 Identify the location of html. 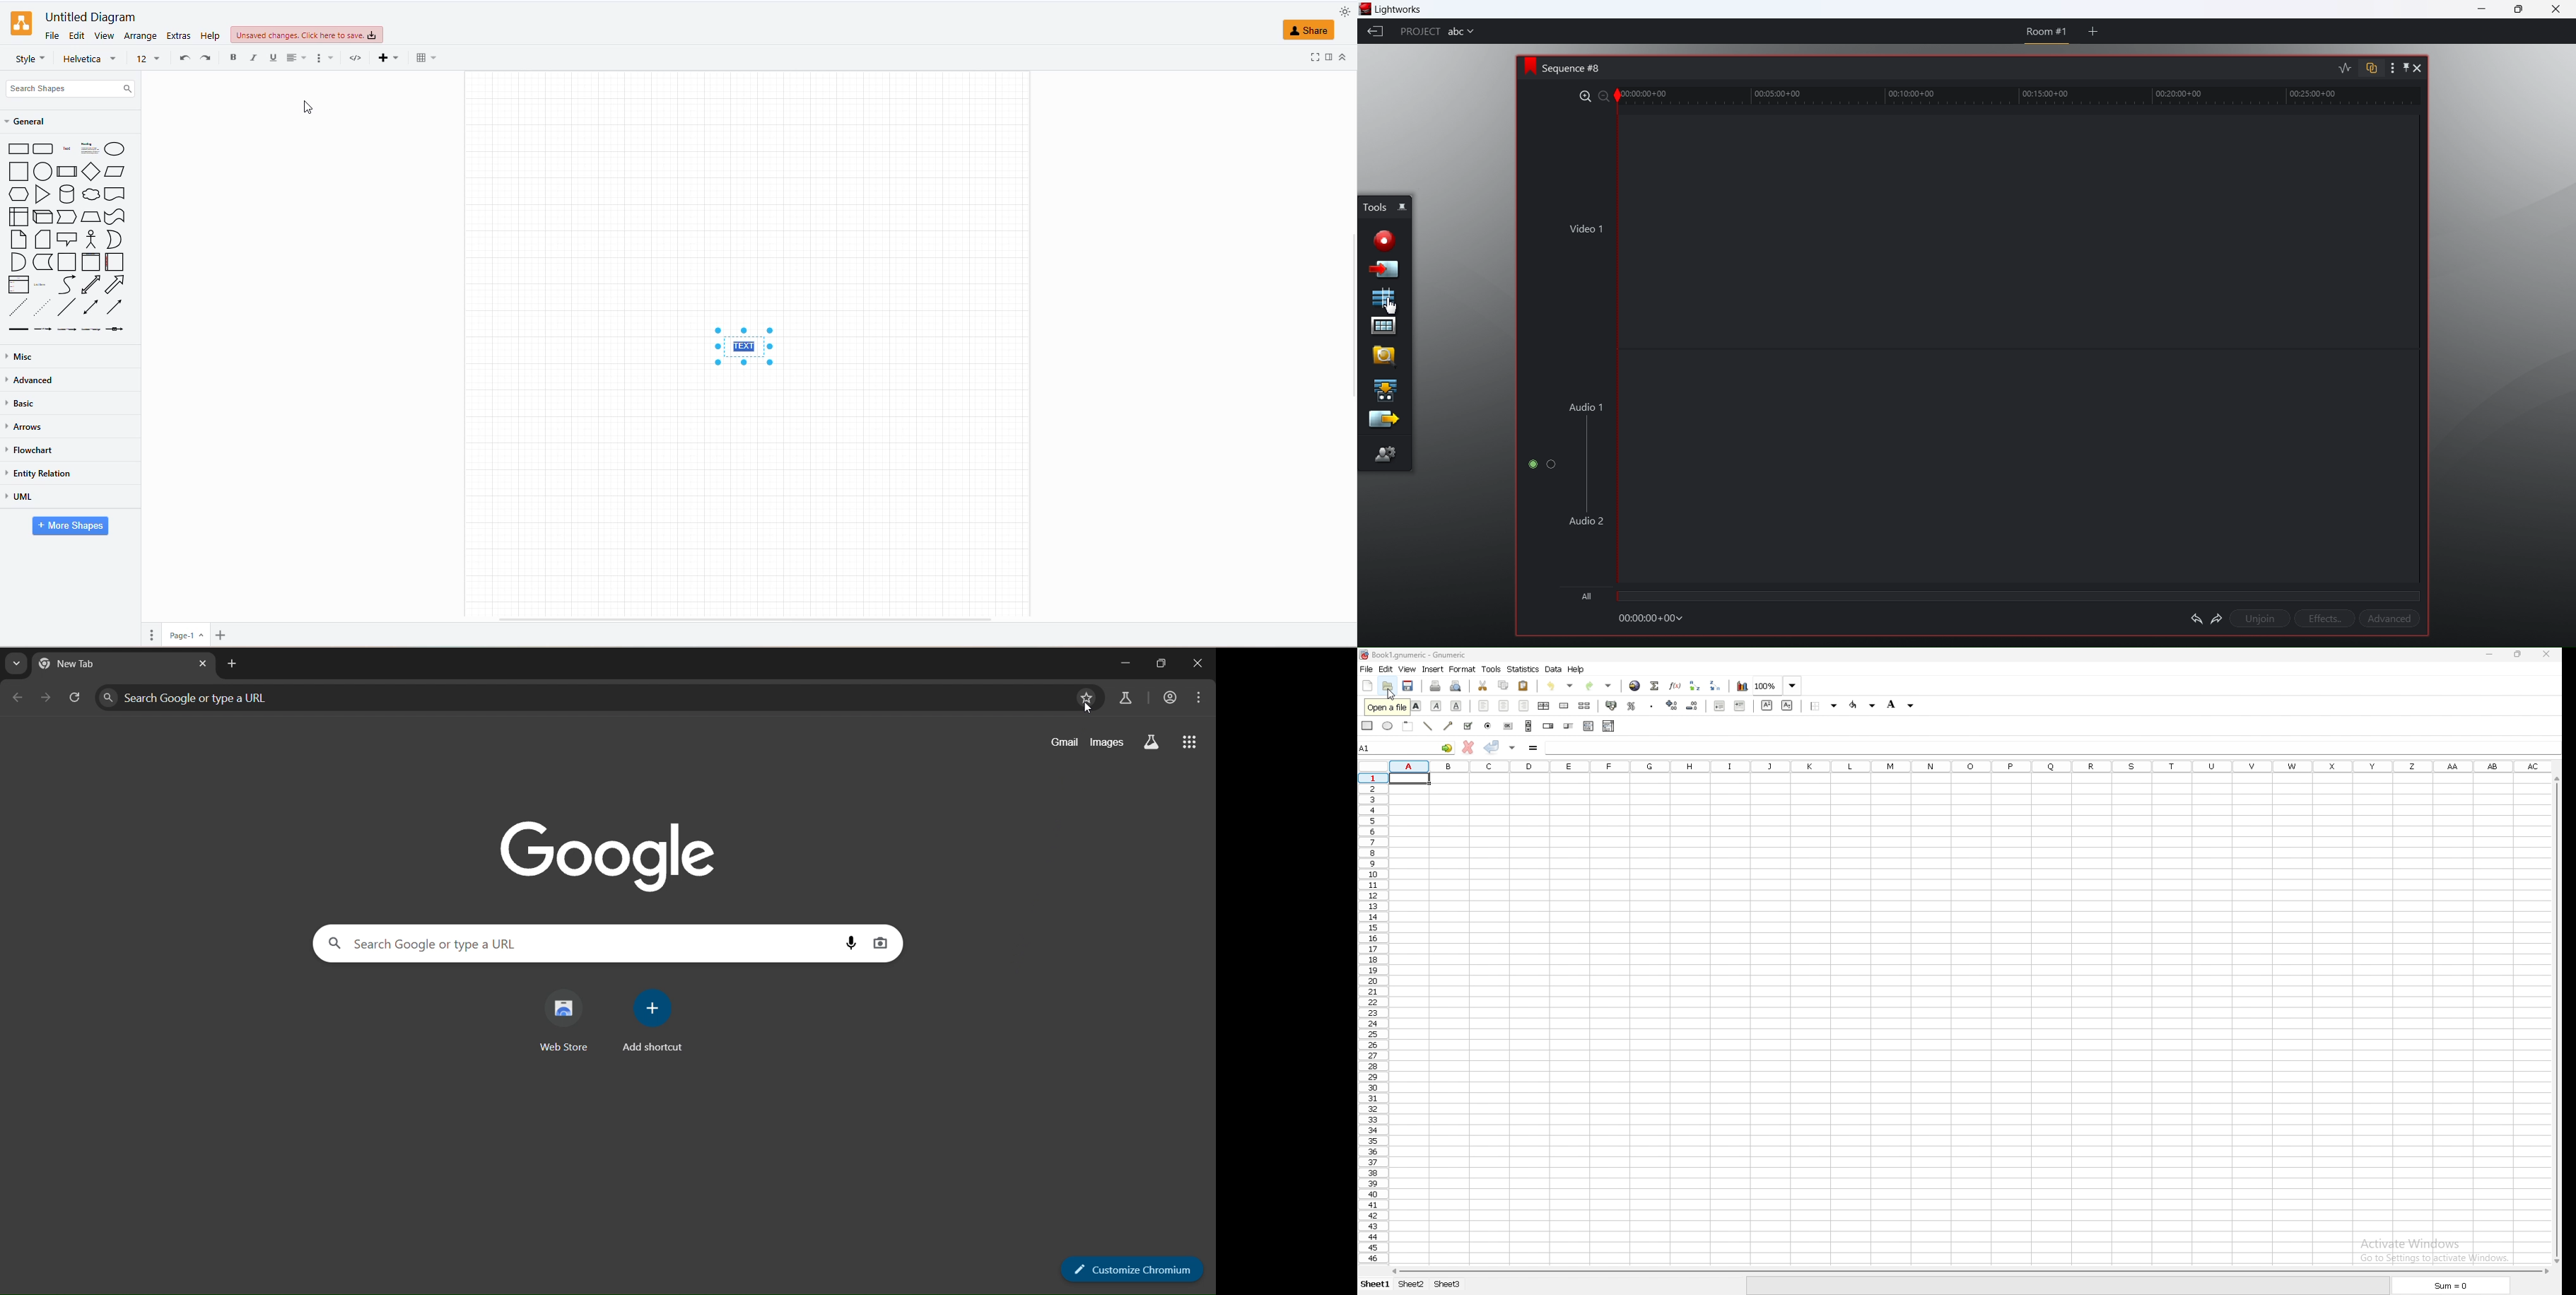
(353, 59).